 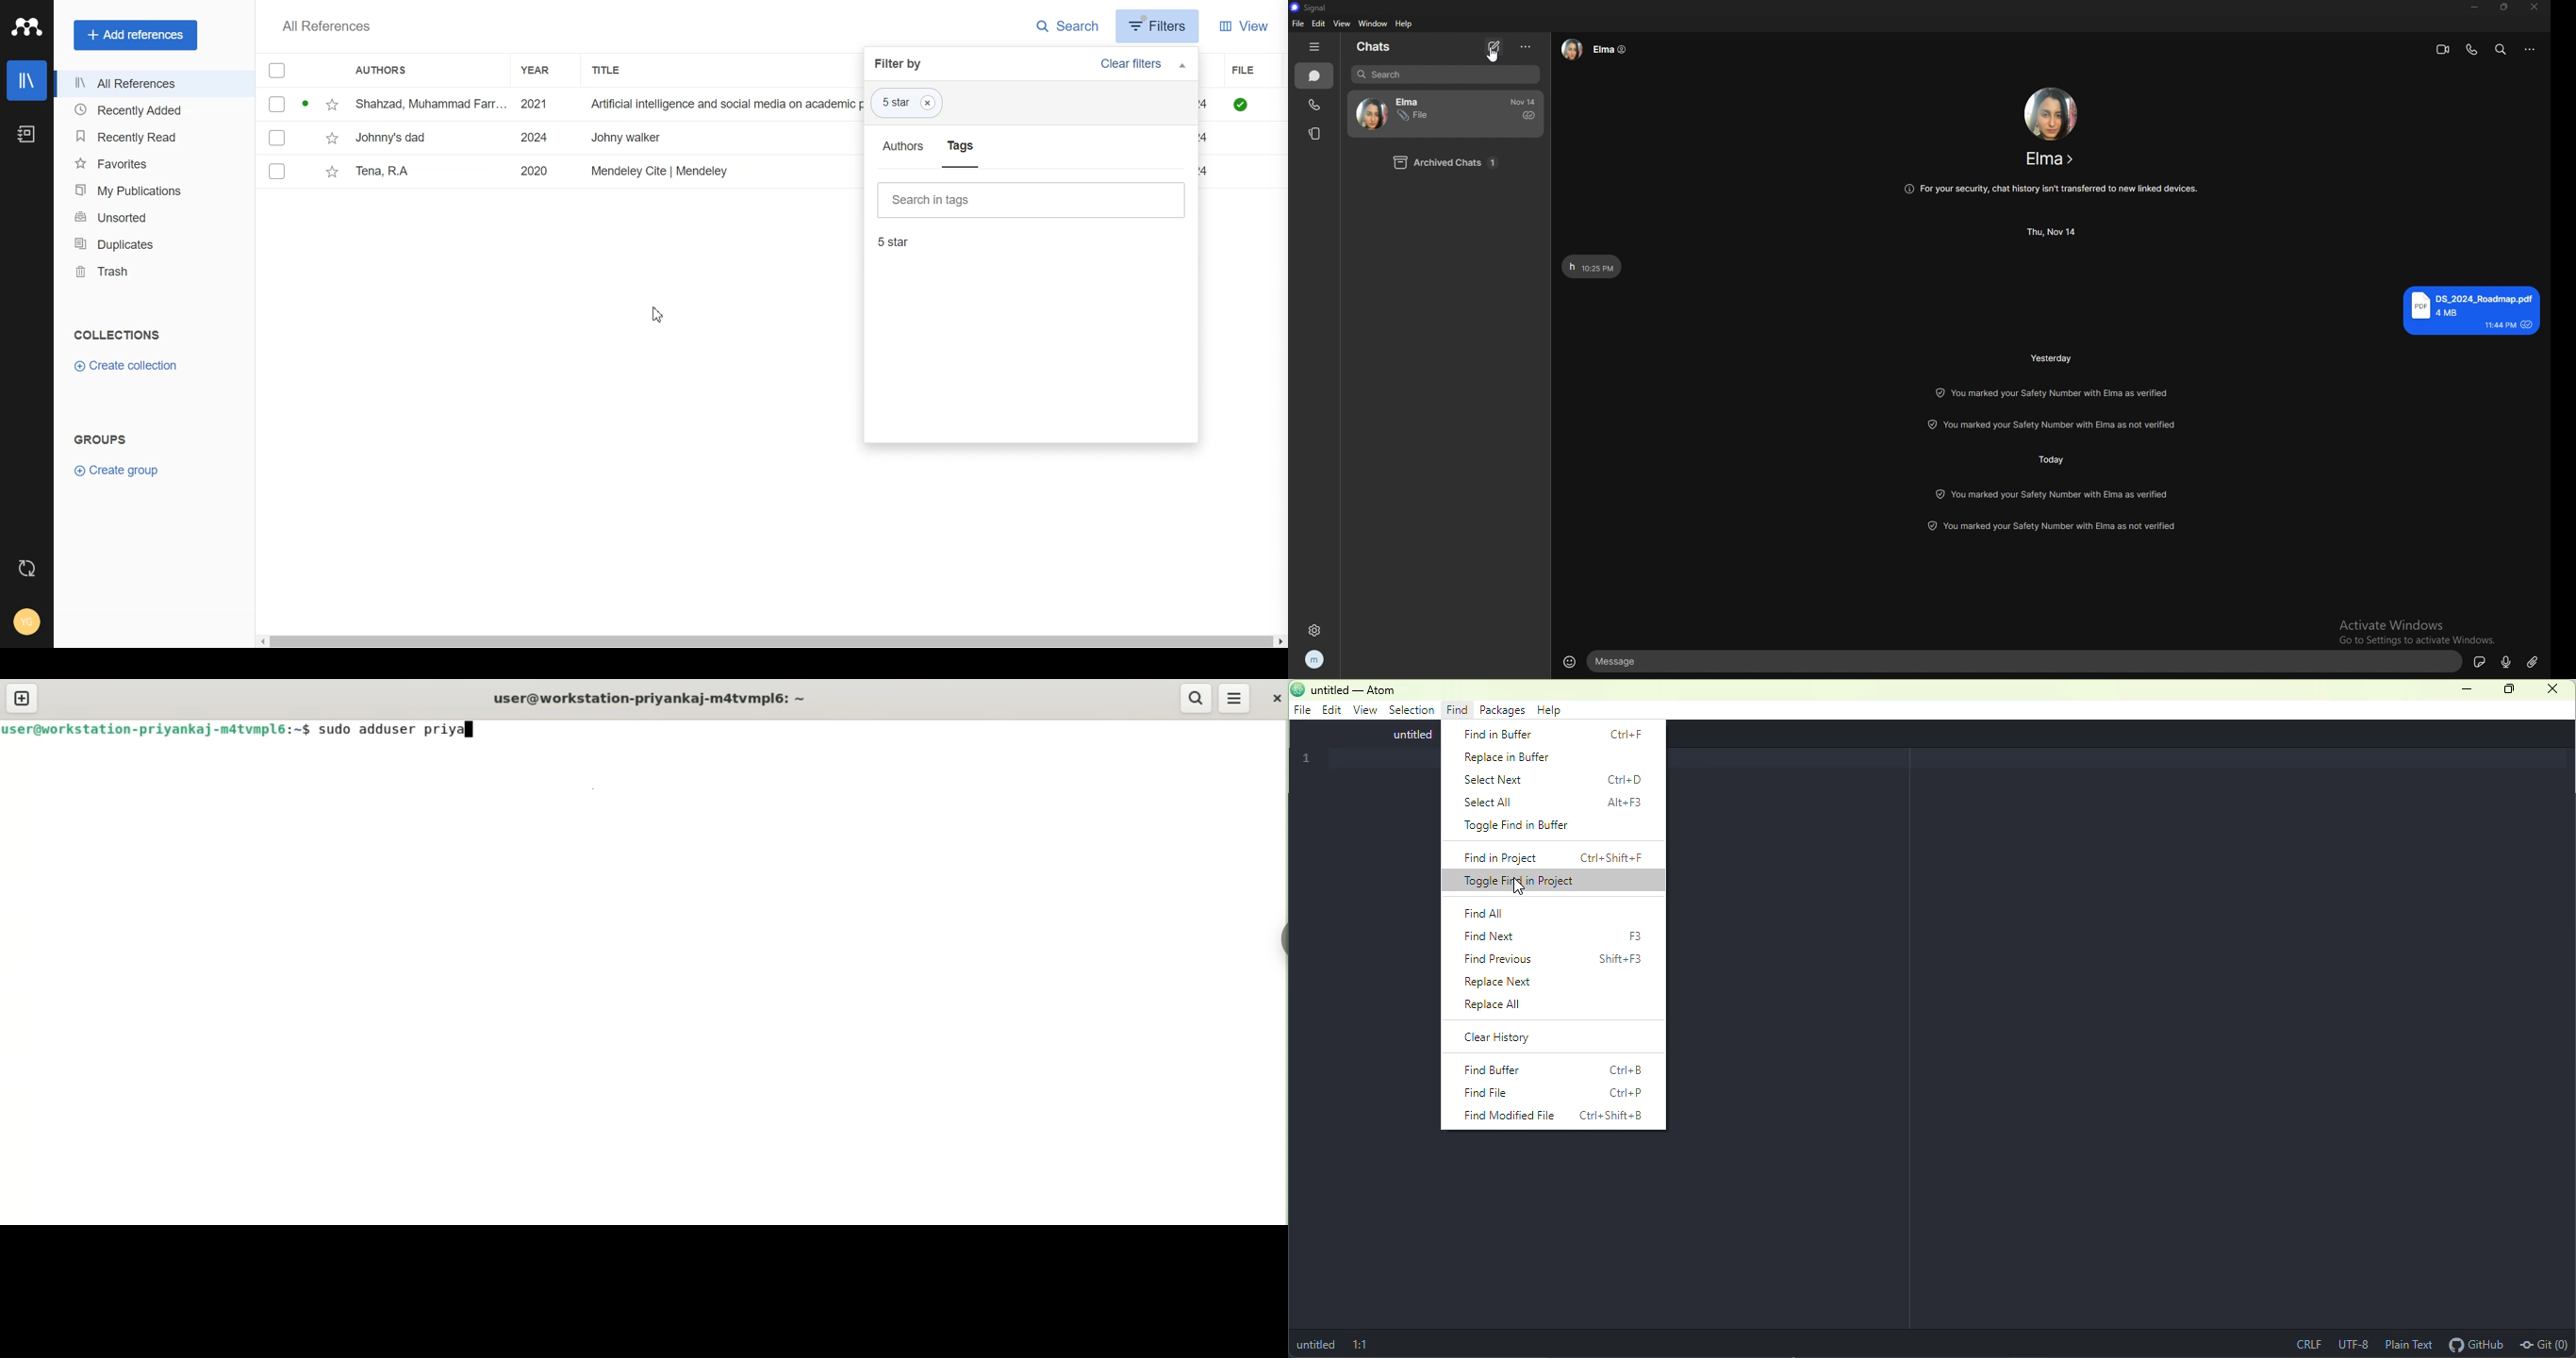 What do you see at coordinates (1557, 859) in the screenshot?
I see `find in project` at bounding box center [1557, 859].